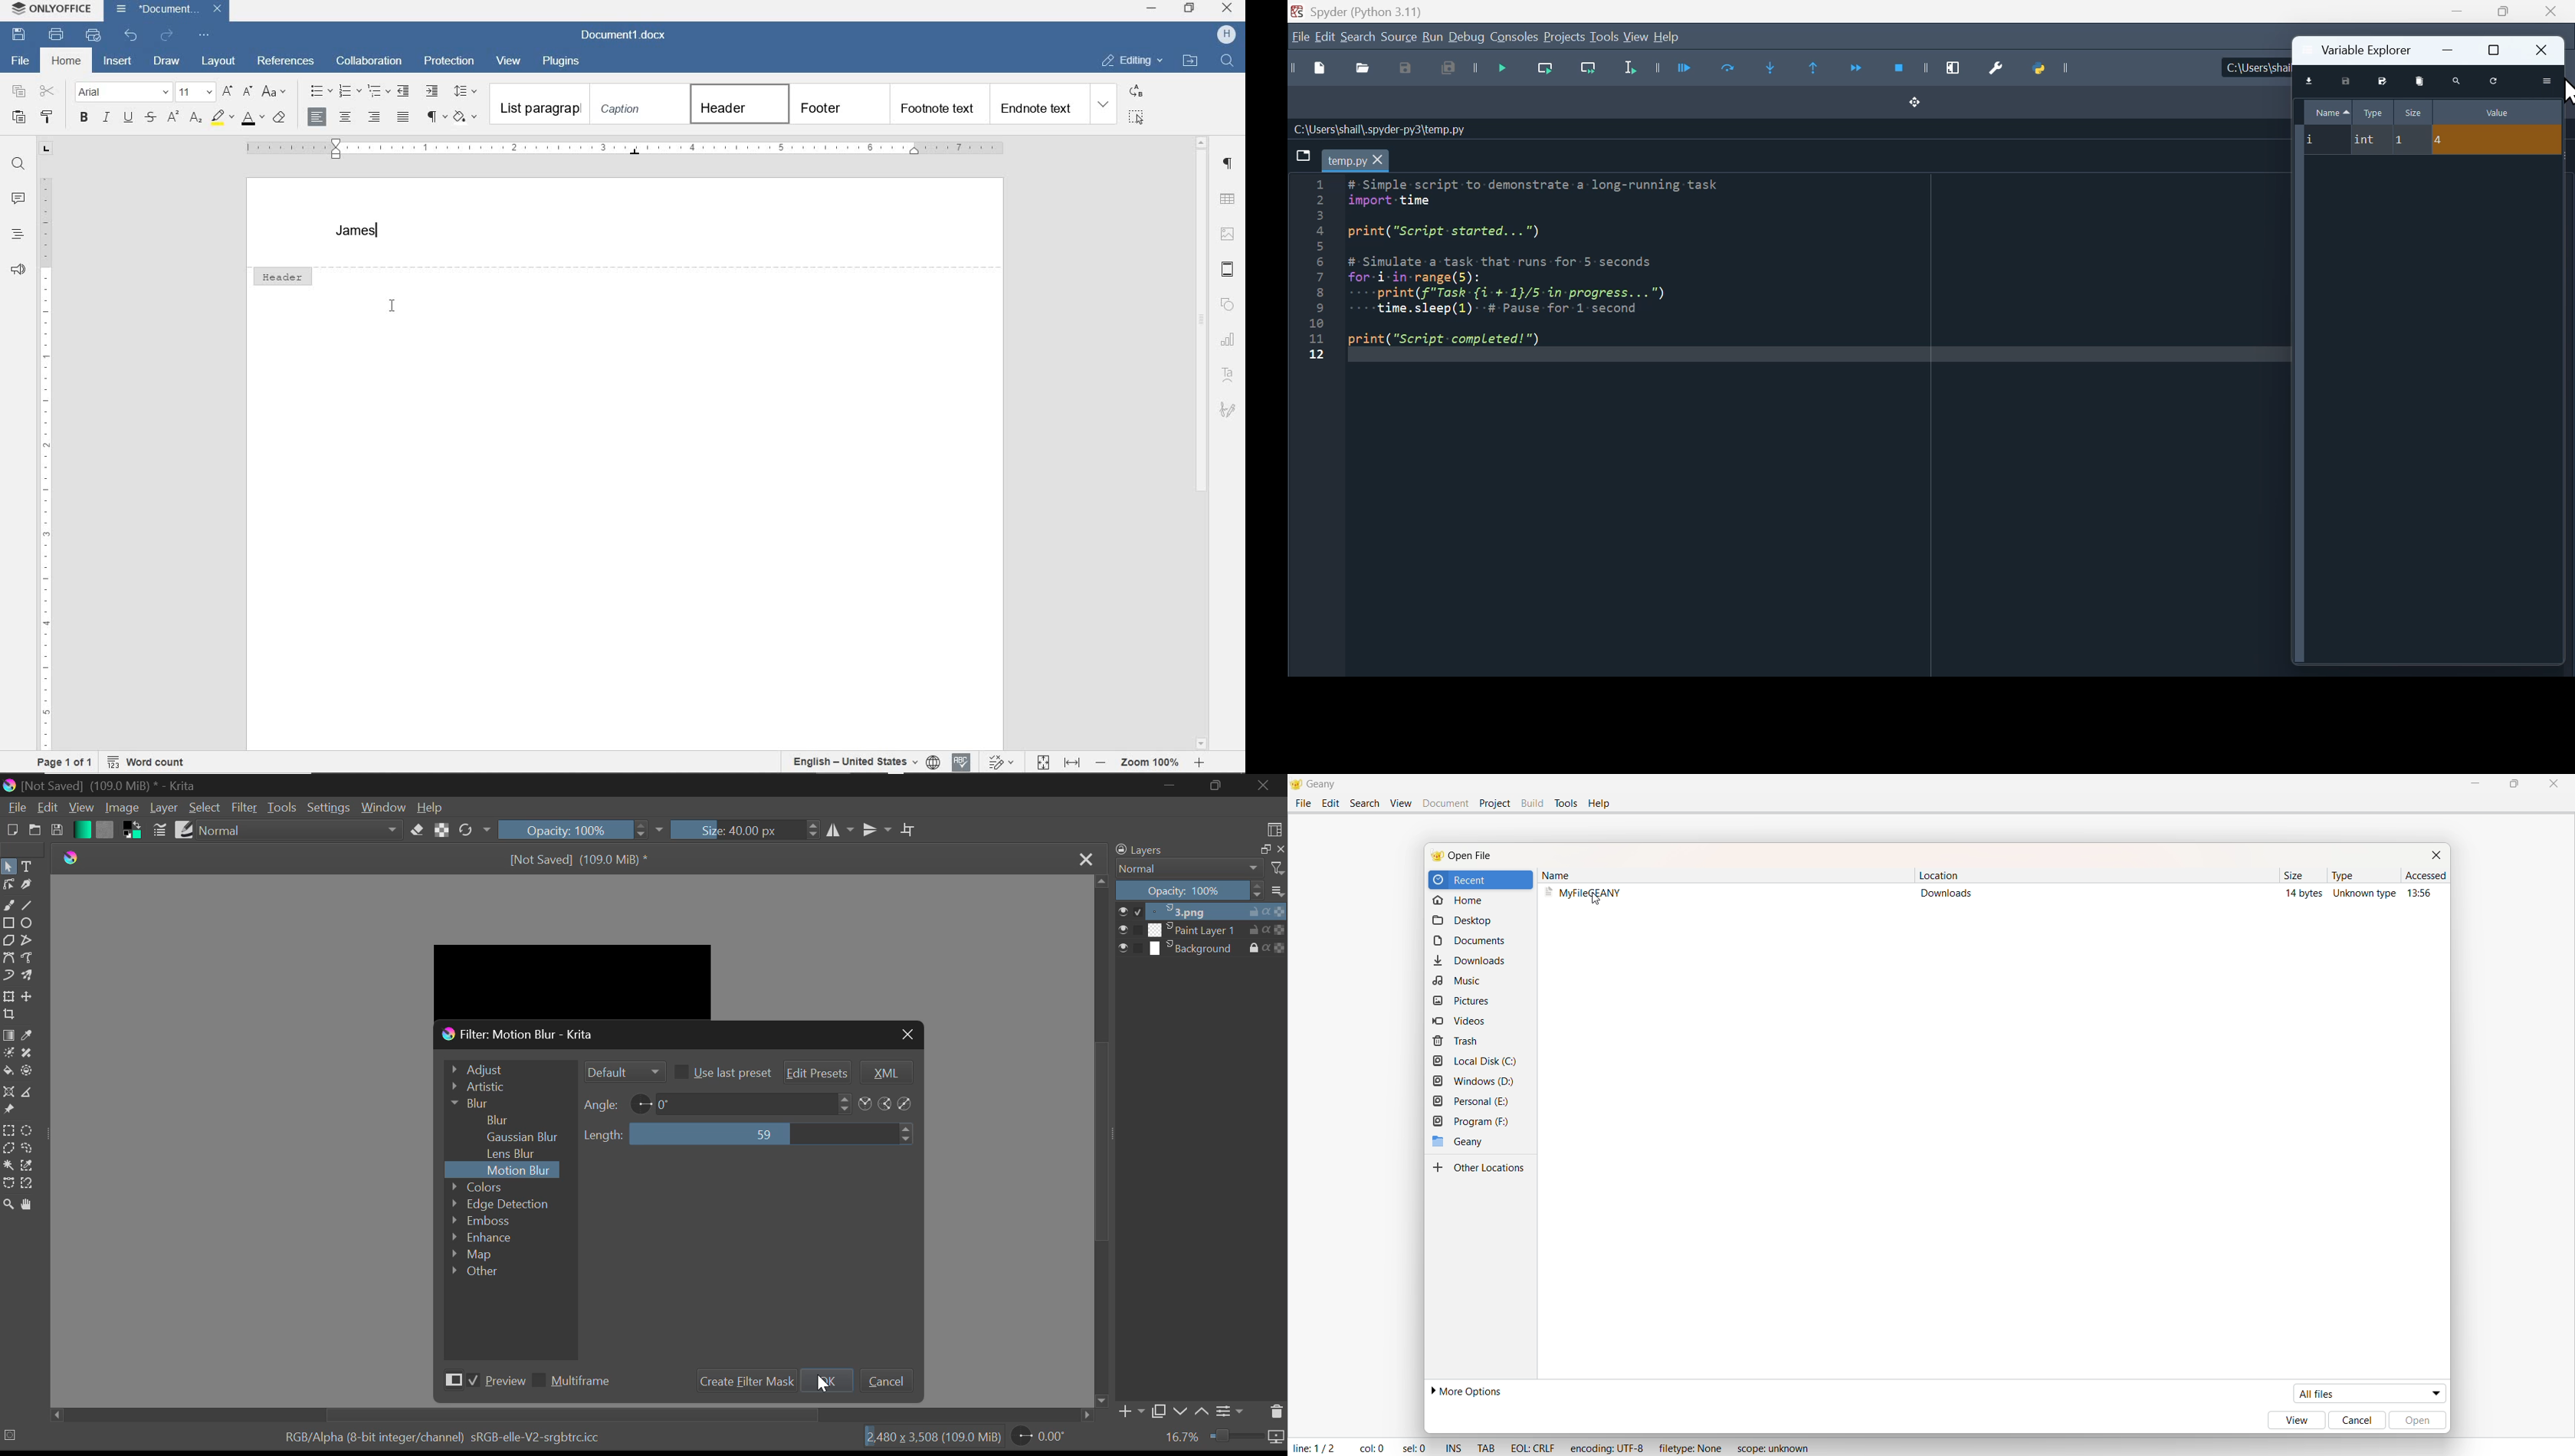  Describe the element at coordinates (479, 1256) in the screenshot. I see `Map` at that location.